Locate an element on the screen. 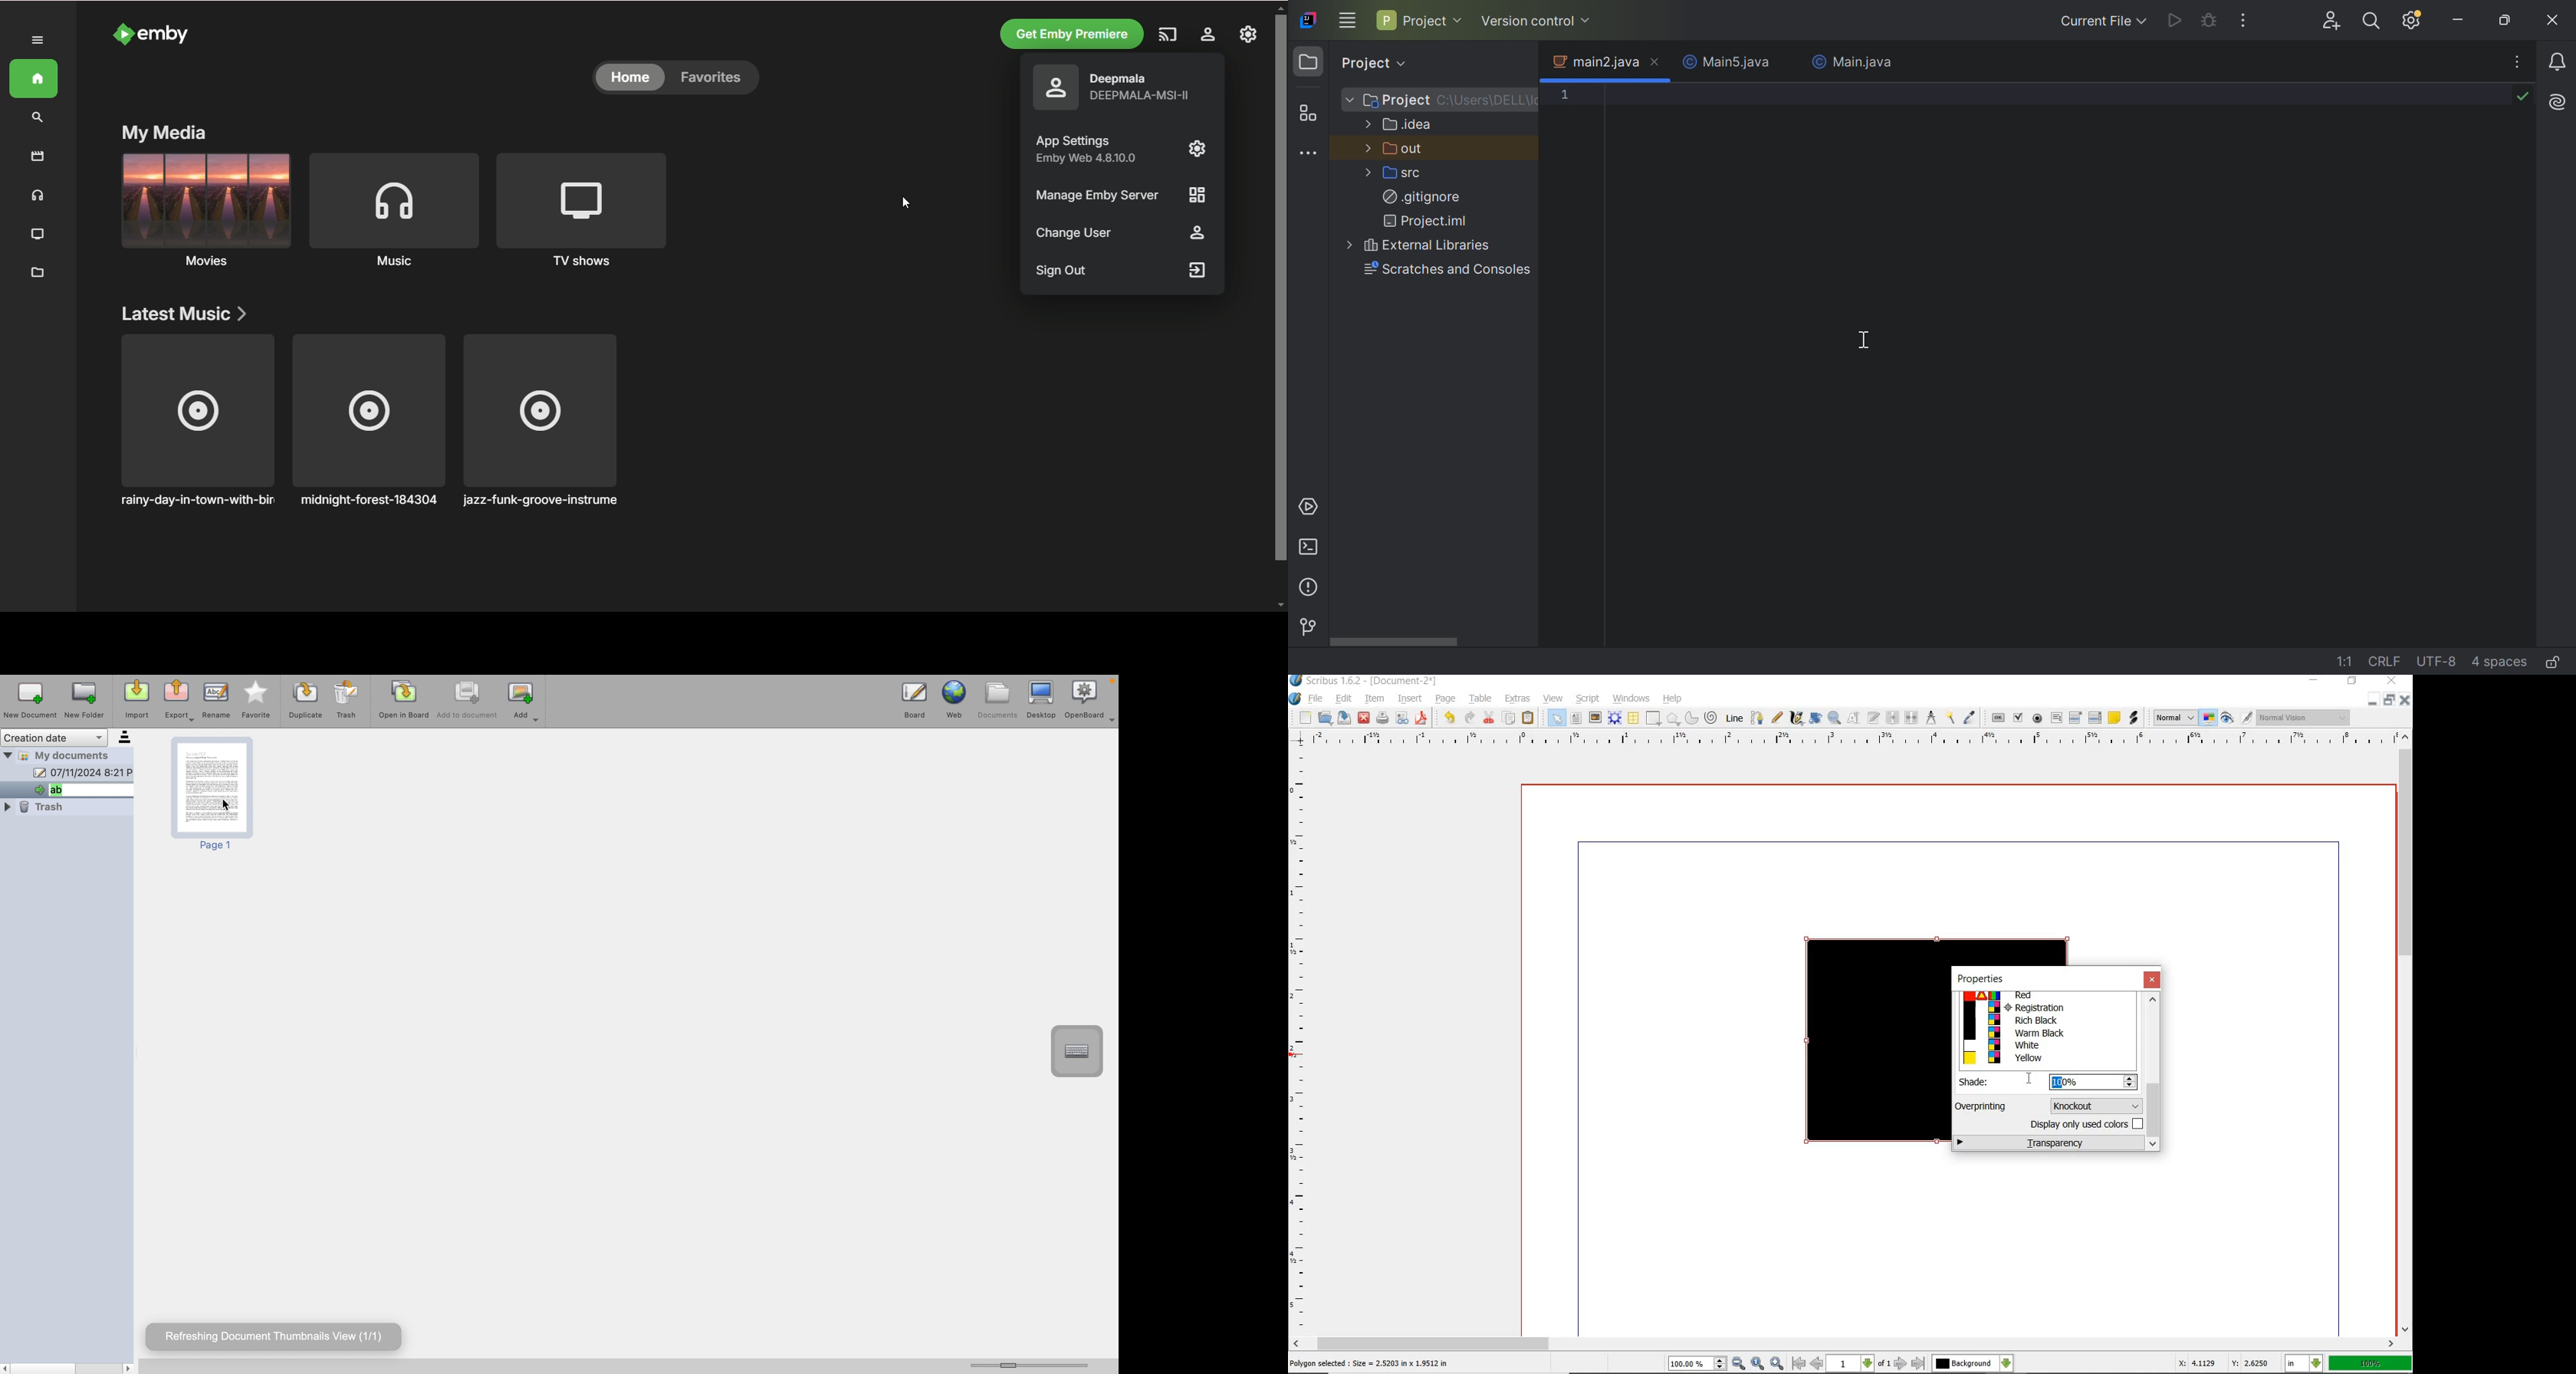  add to document is located at coordinates (467, 703).